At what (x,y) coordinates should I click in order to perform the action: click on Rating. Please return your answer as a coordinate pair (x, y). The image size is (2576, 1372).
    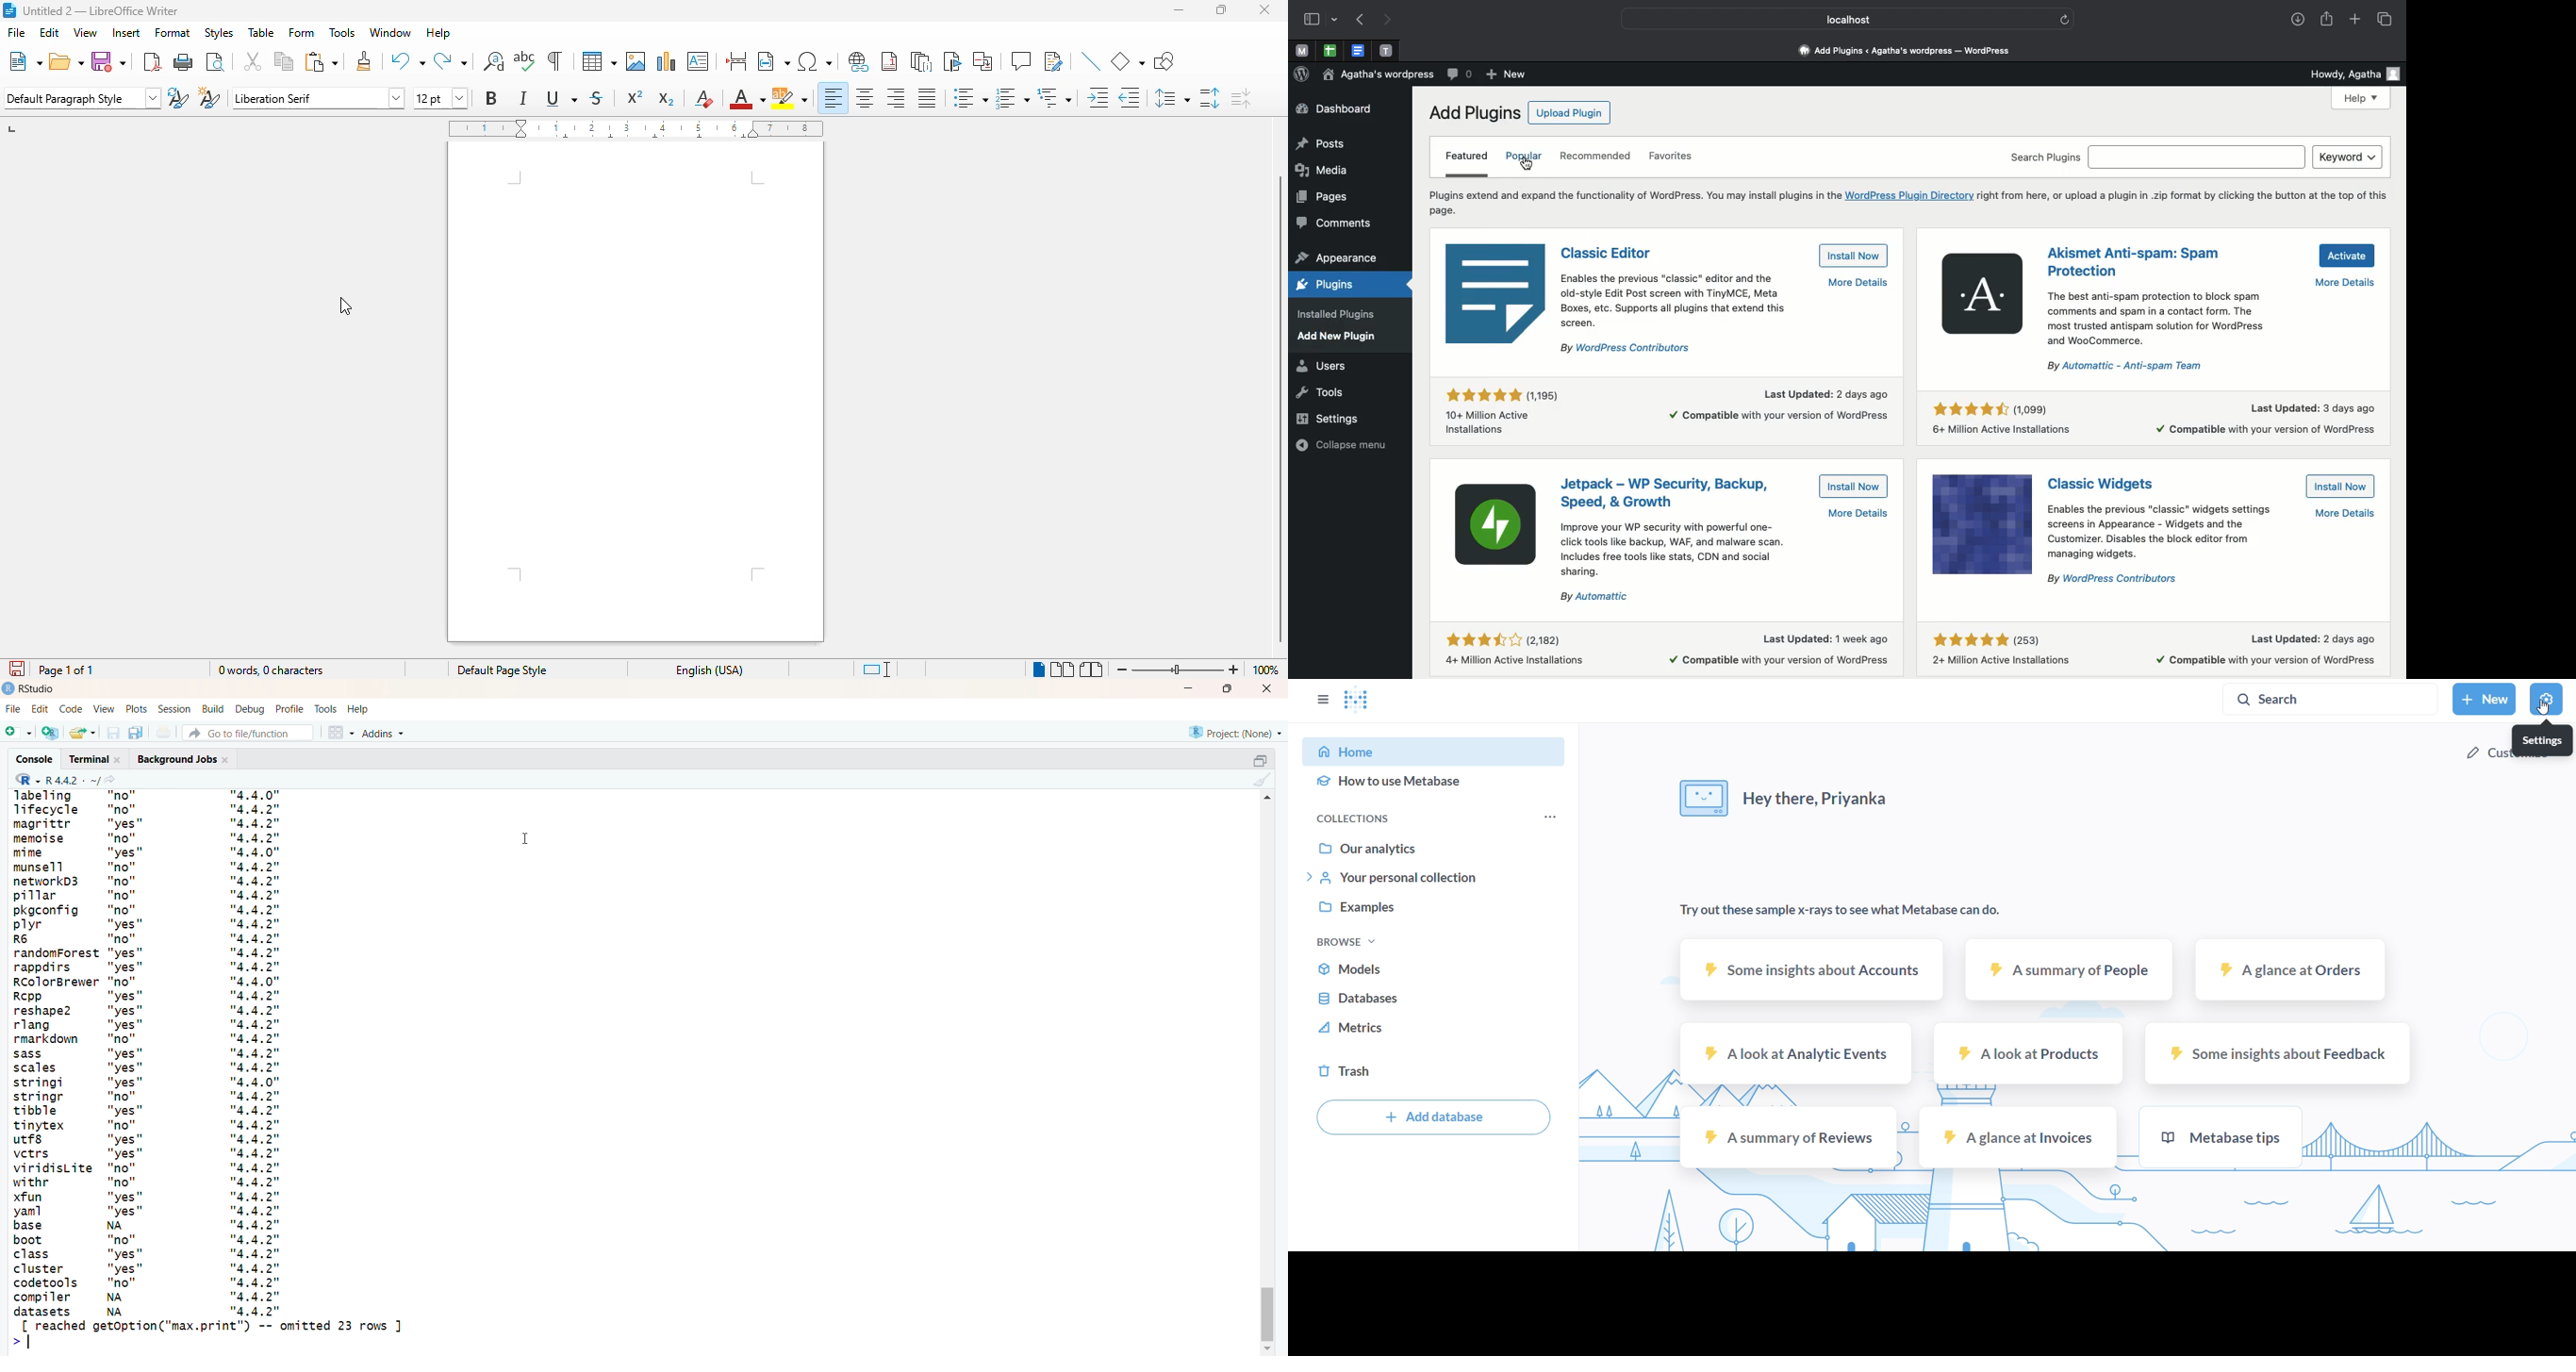
    Looking at the image, I should click on (1519, 650).